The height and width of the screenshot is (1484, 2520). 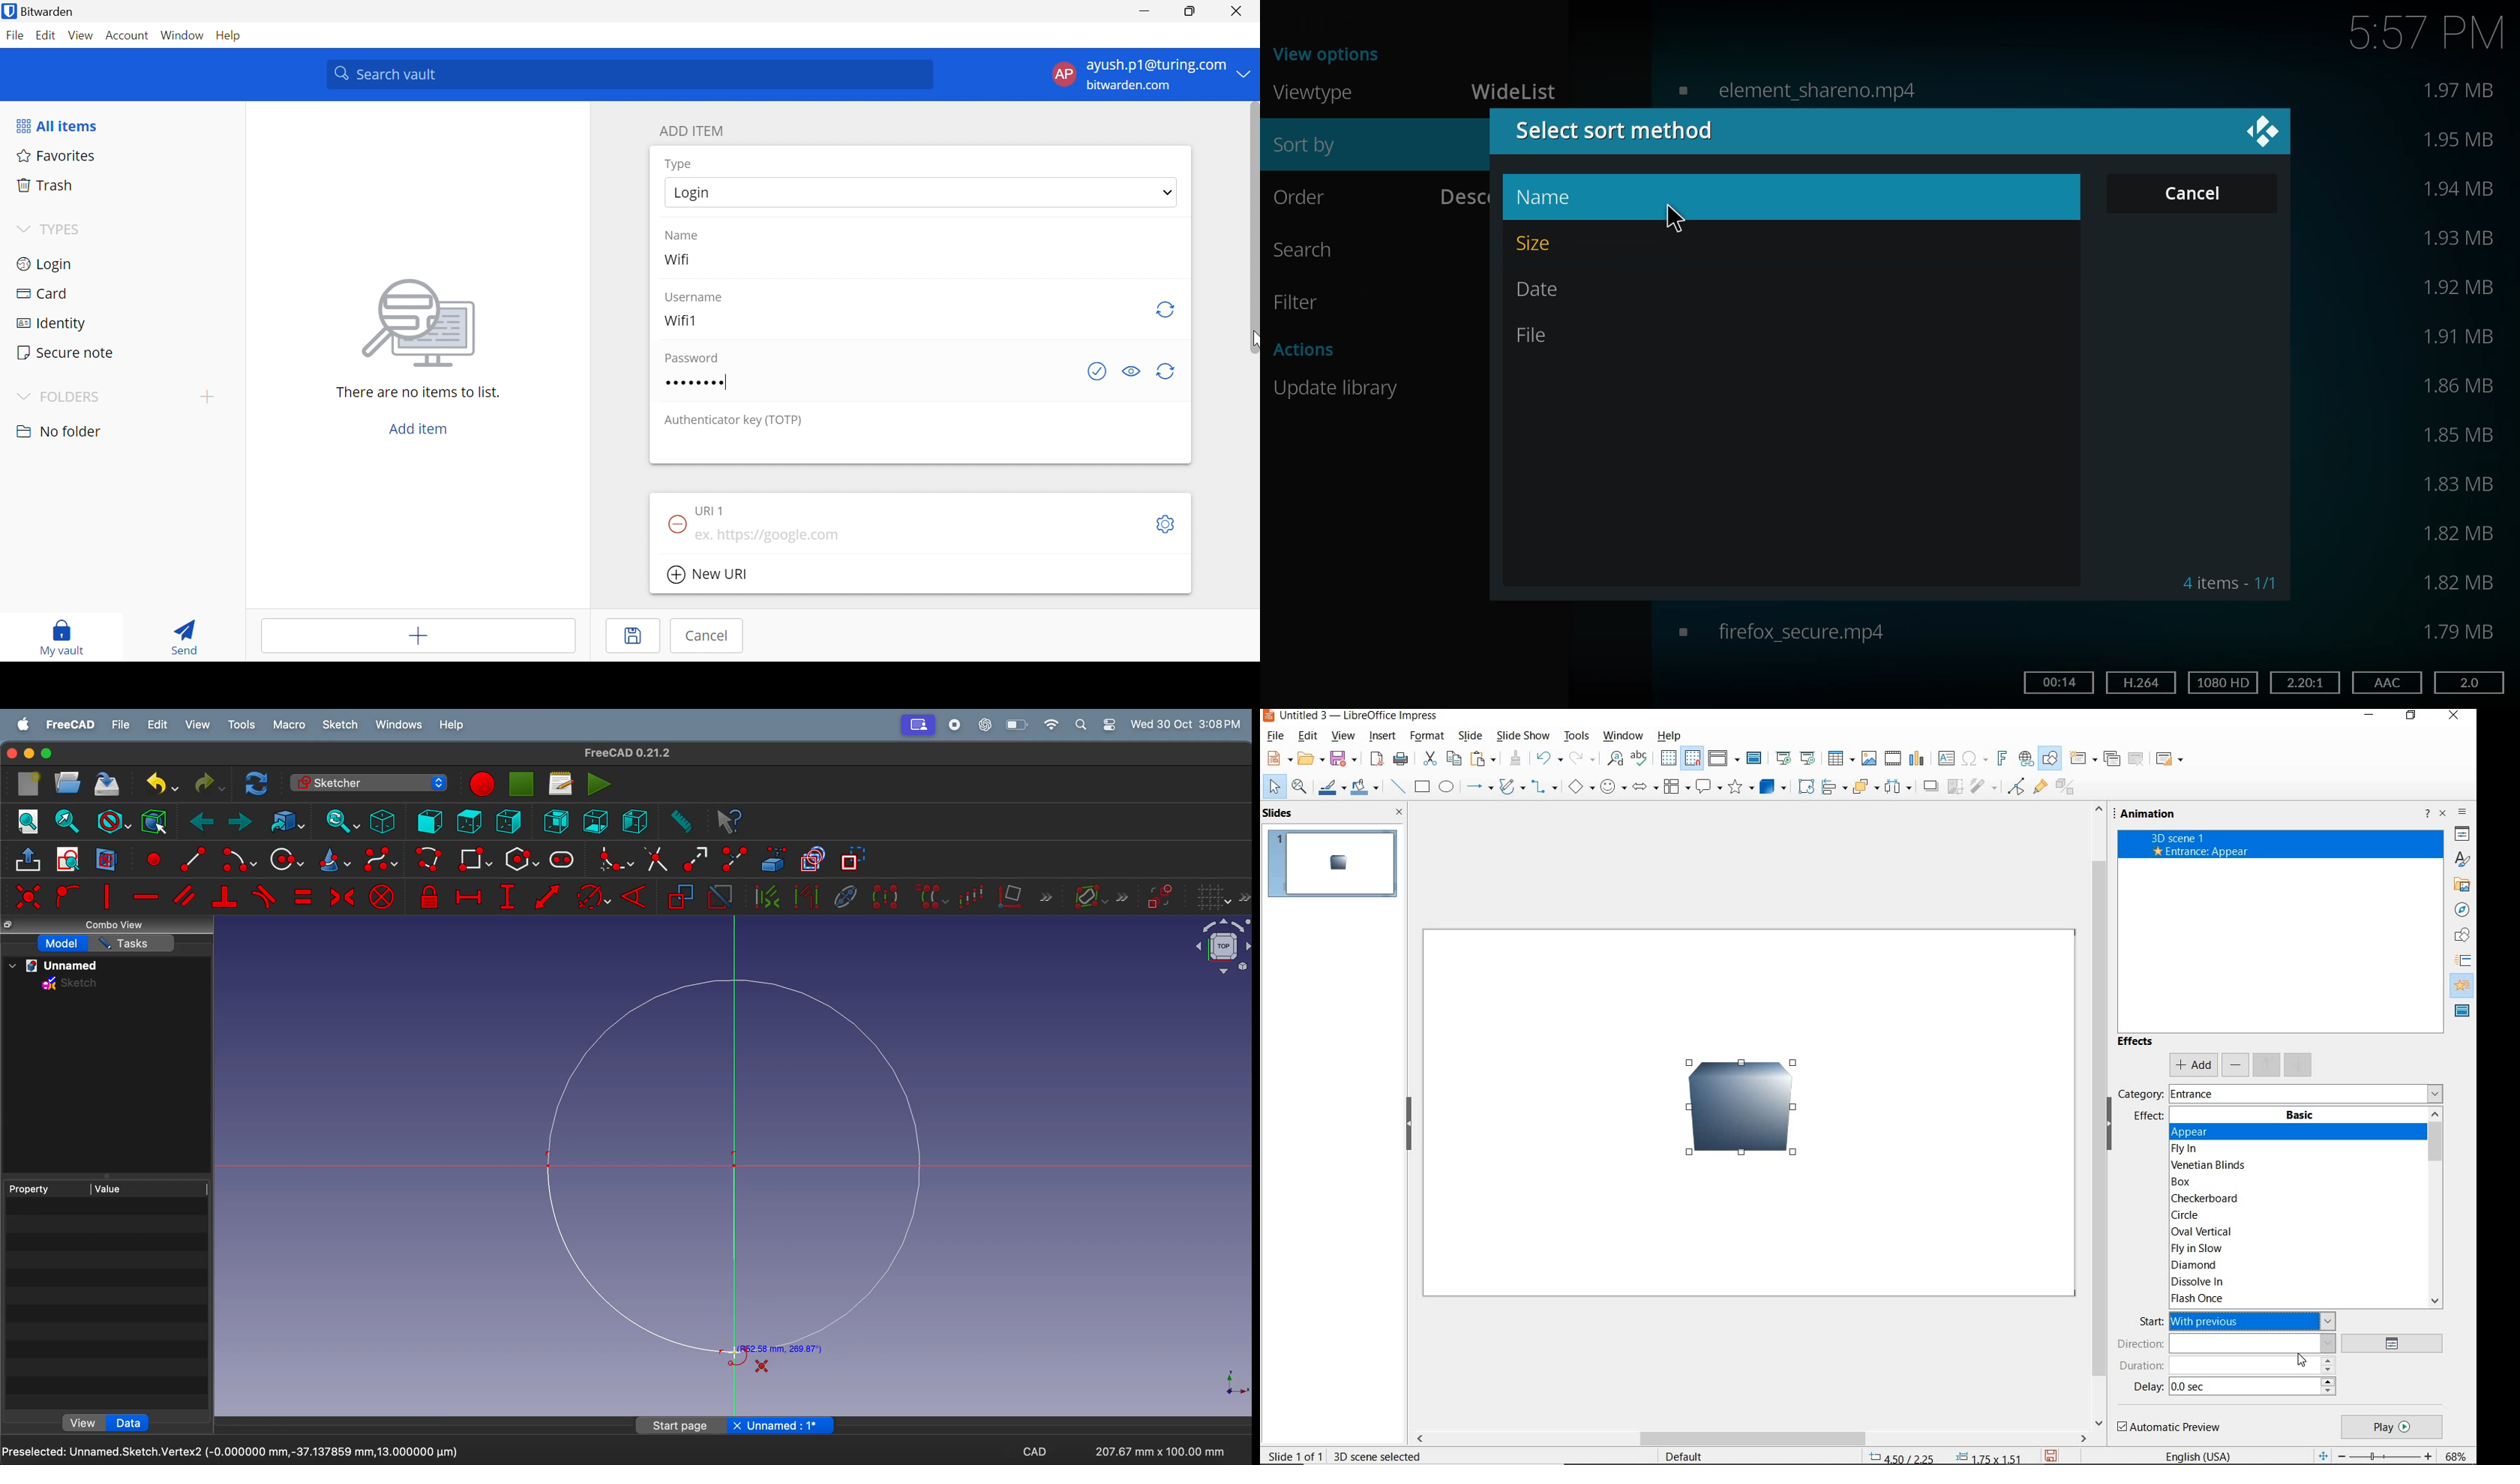 I want to click on record, so click(x=957, y=725).